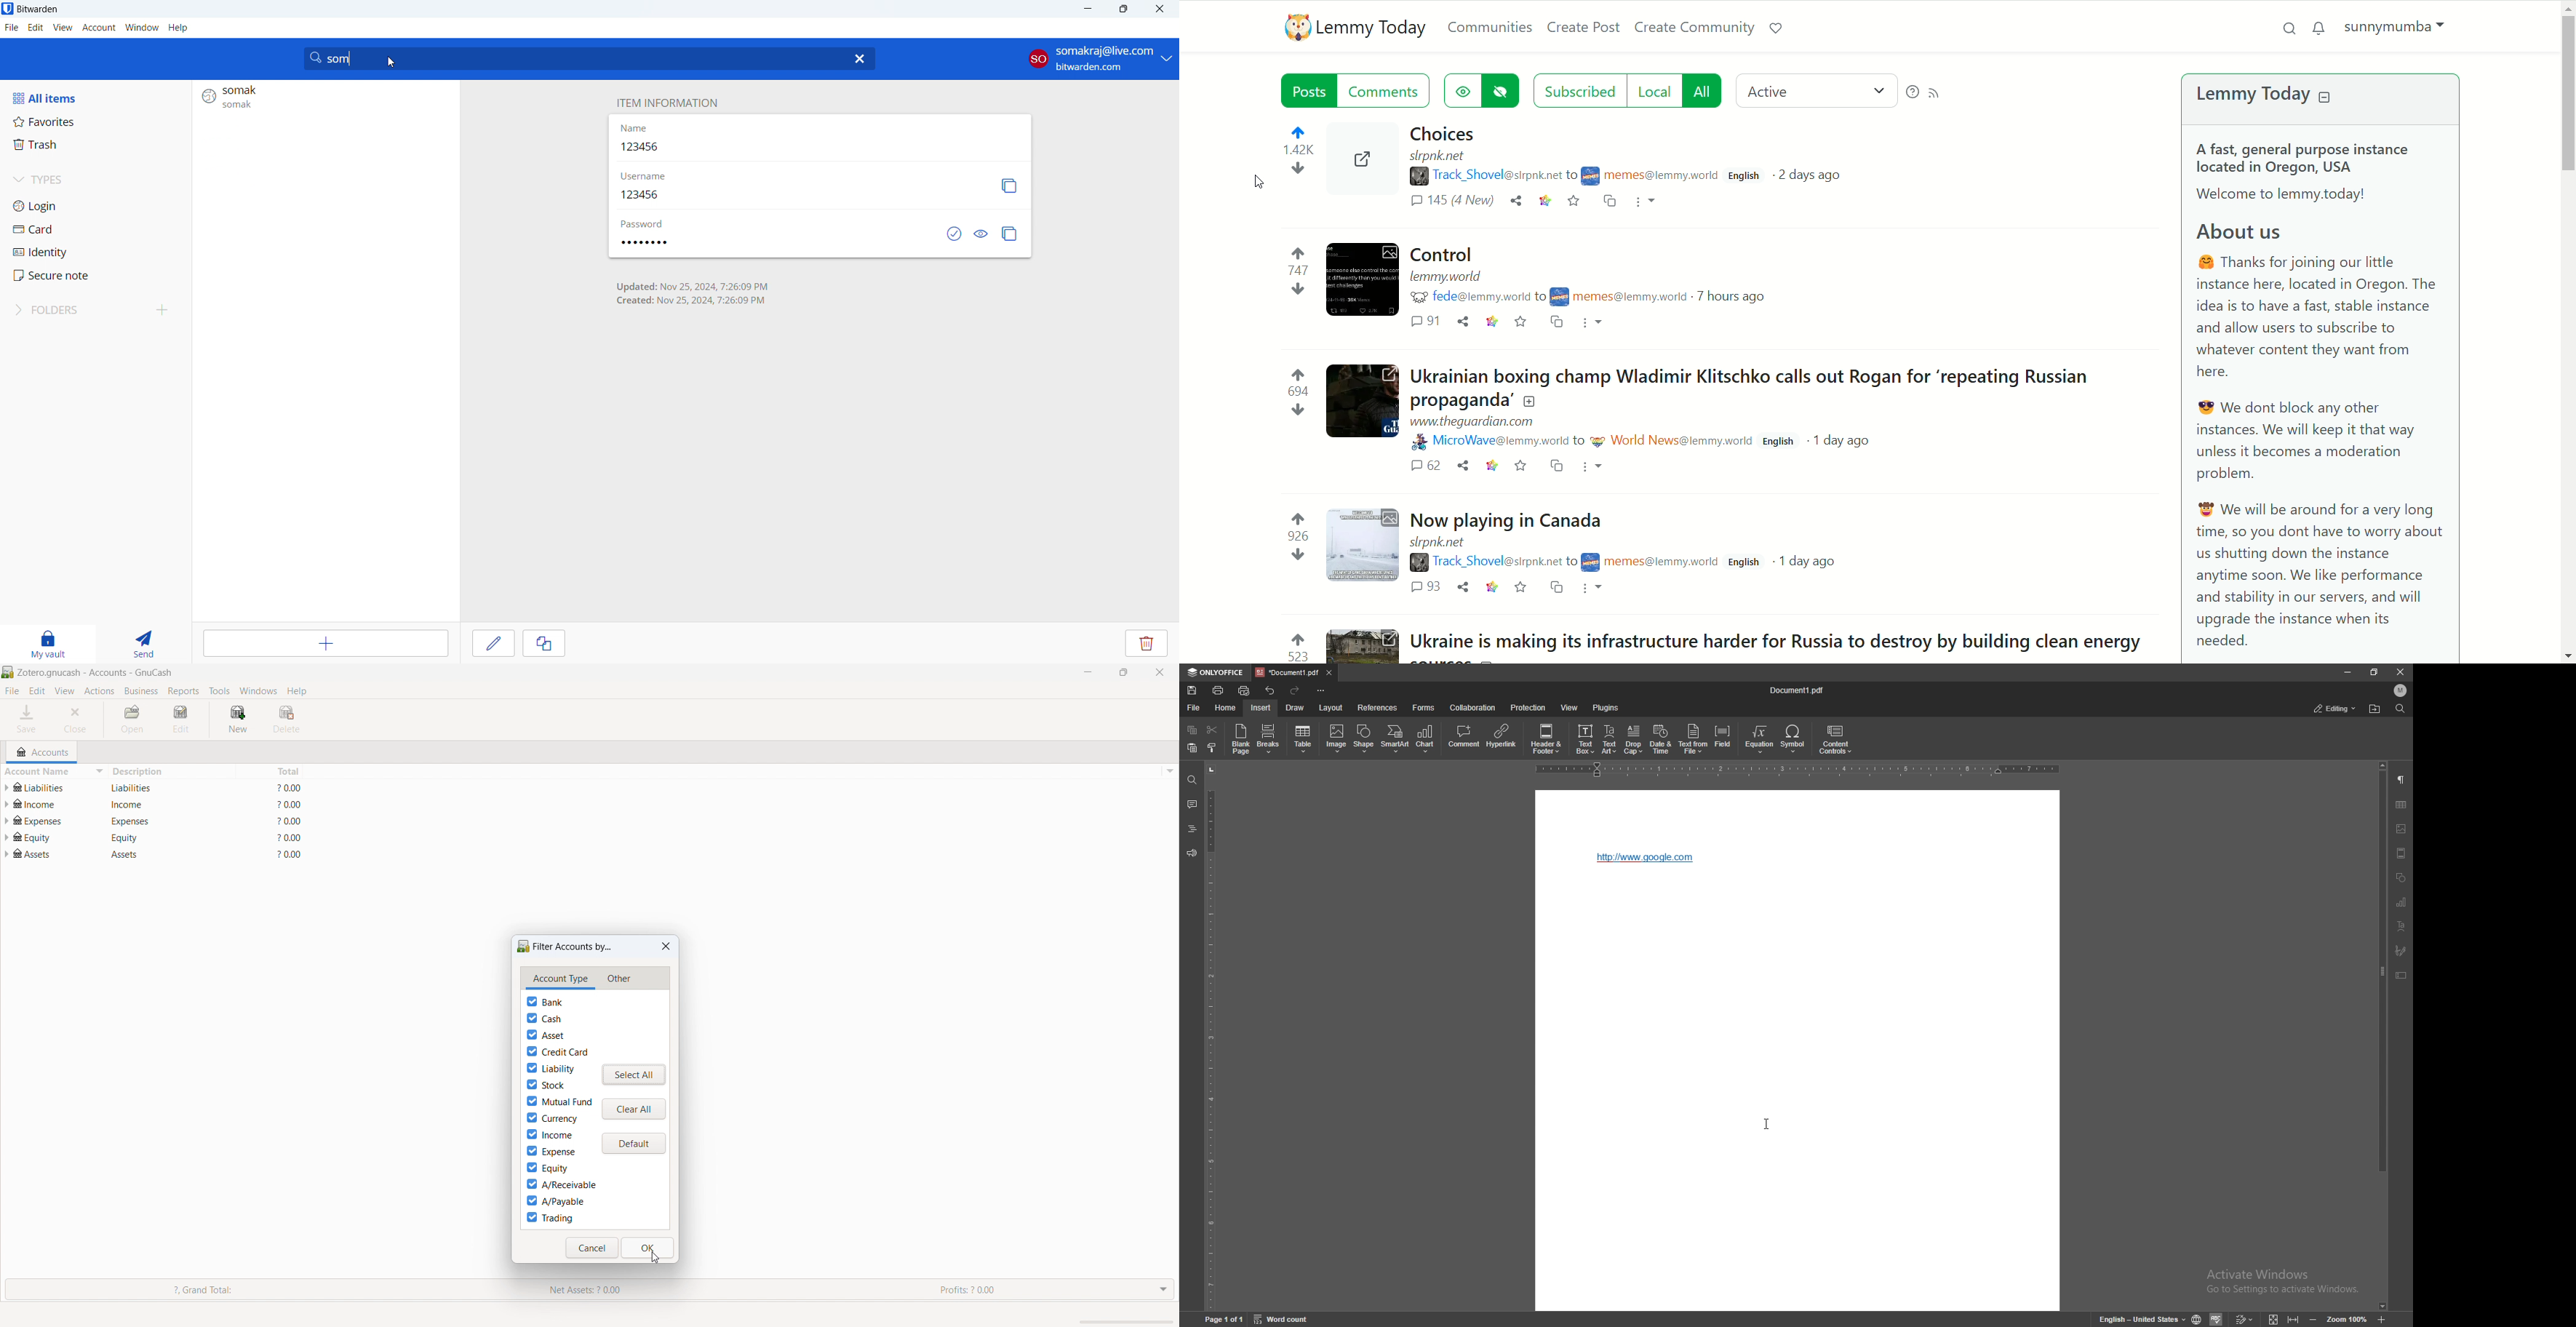 The height and width of the screenshot is (1344, 2576). Describe the element at coordinates (1447, 276) in the screenshot. I see `URL` at that location.